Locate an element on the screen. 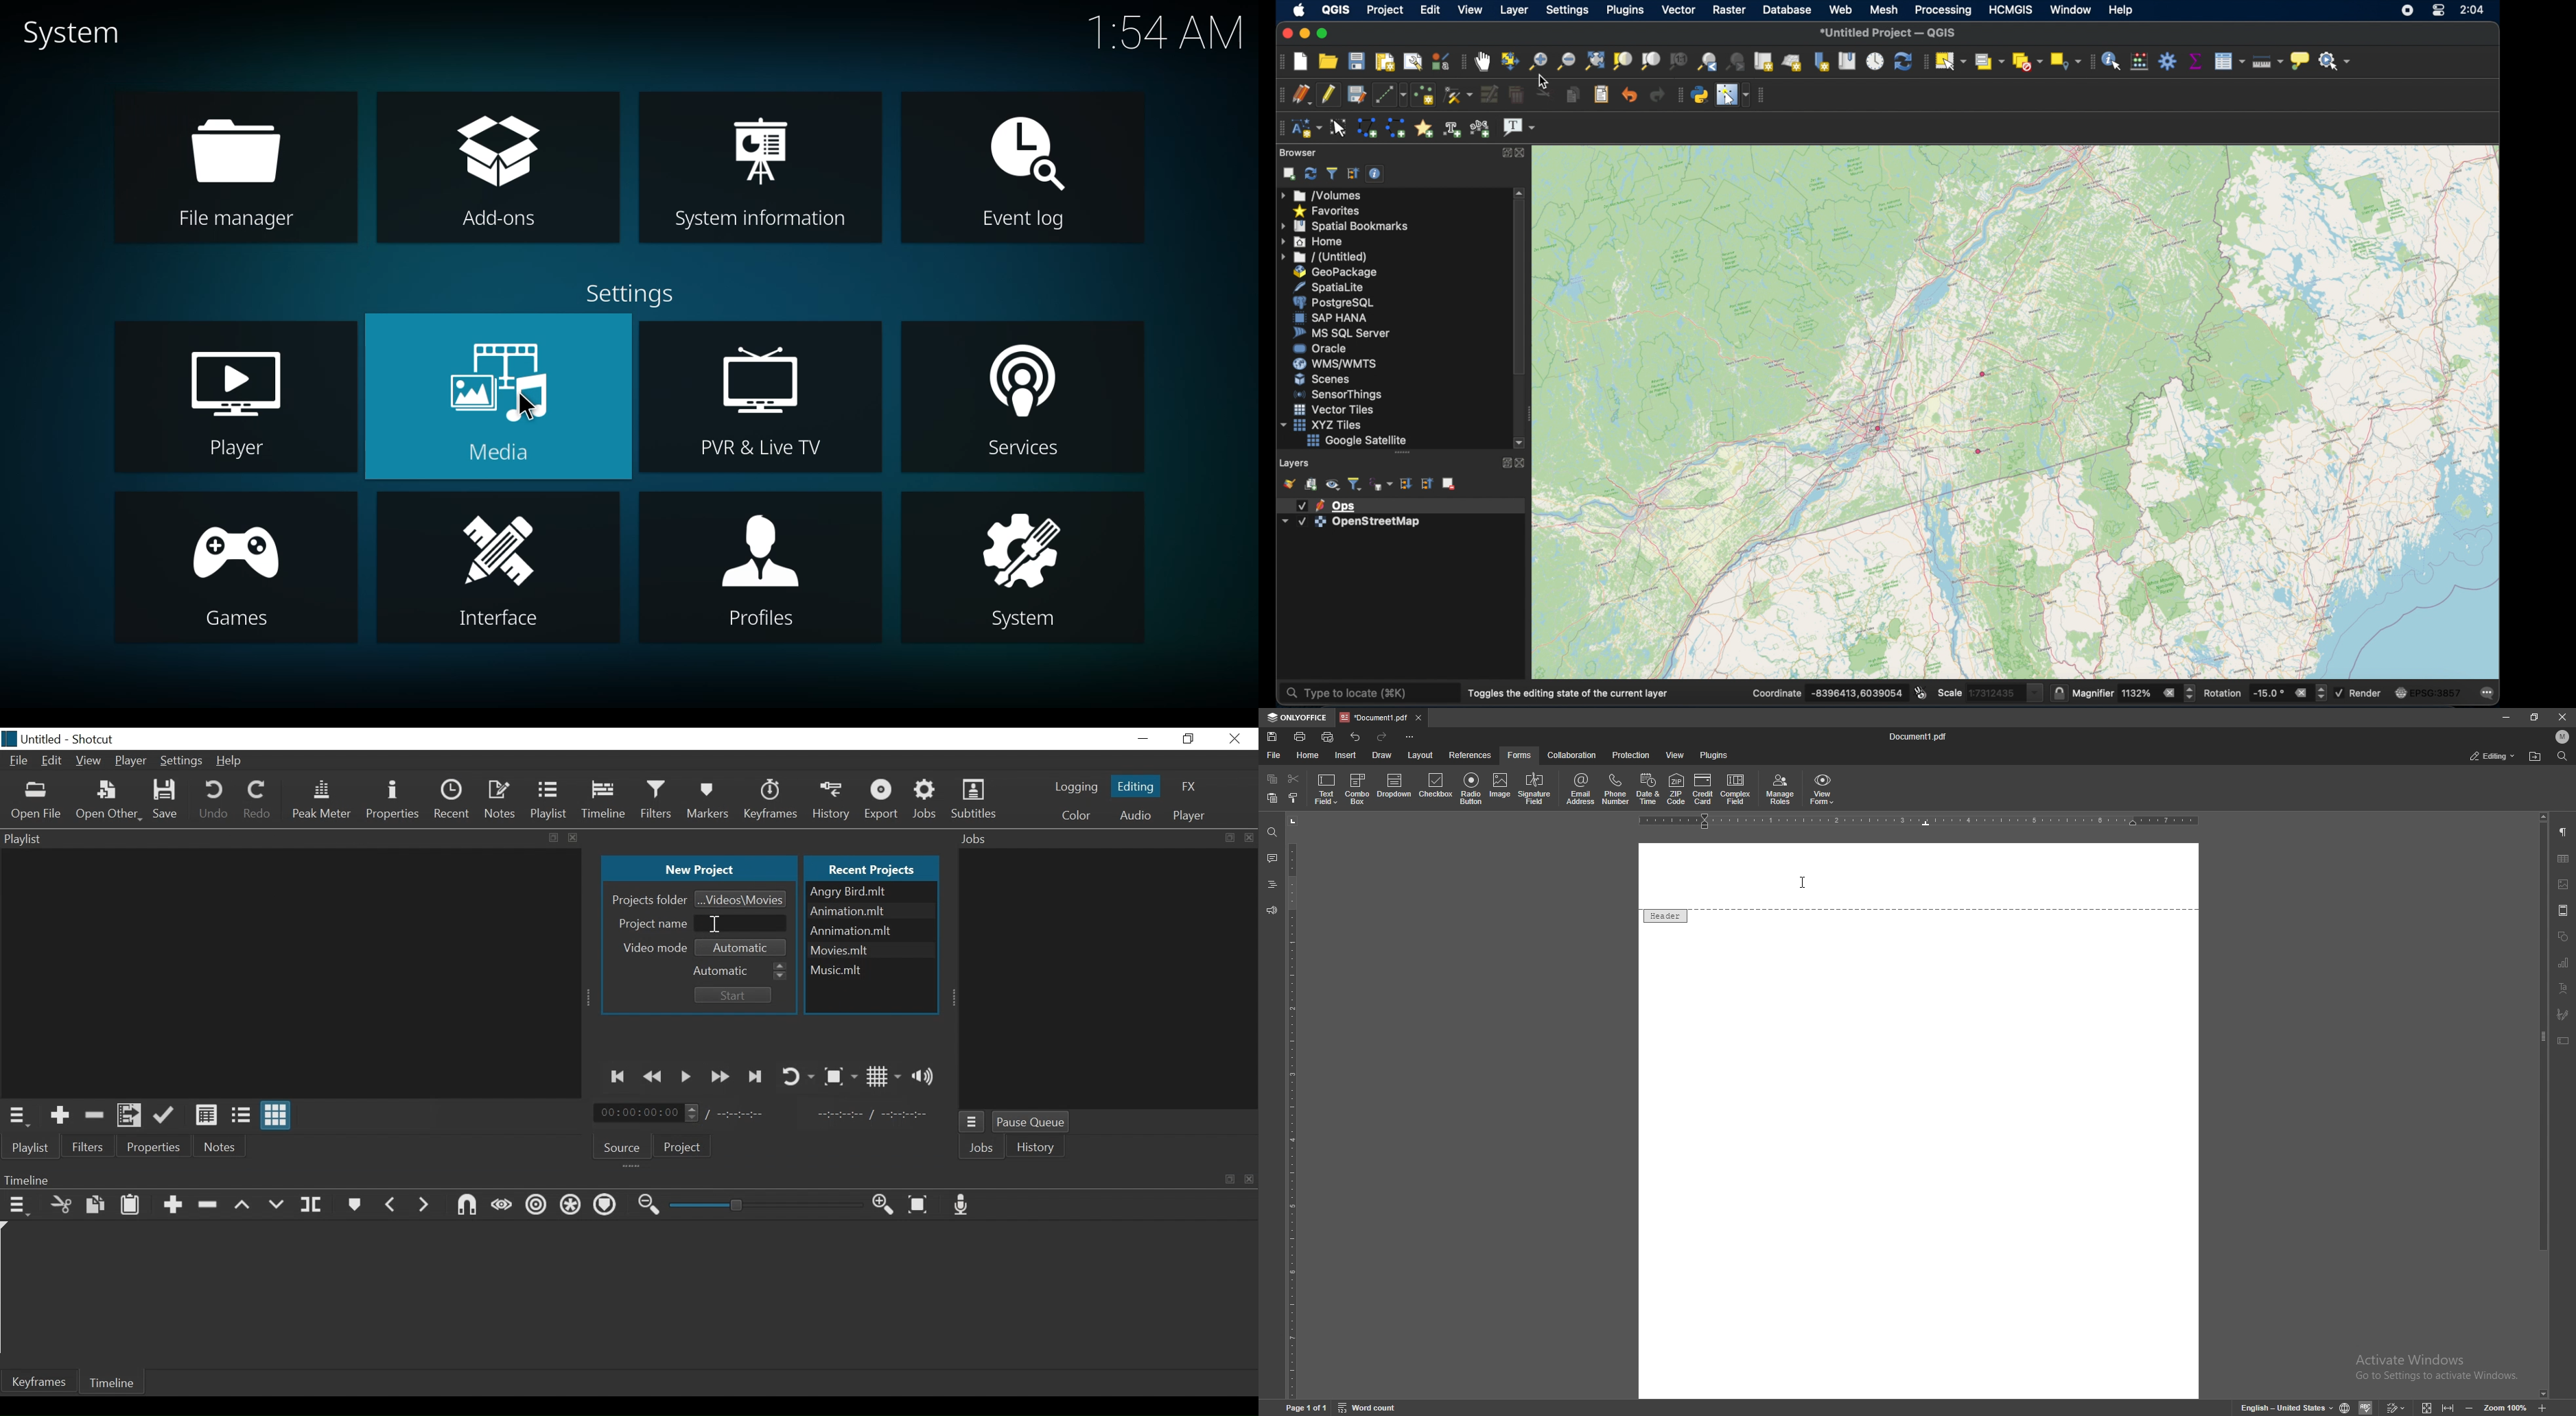 This screenshot has height=1428, width=2576. save is located at coordinates (1273, 736).